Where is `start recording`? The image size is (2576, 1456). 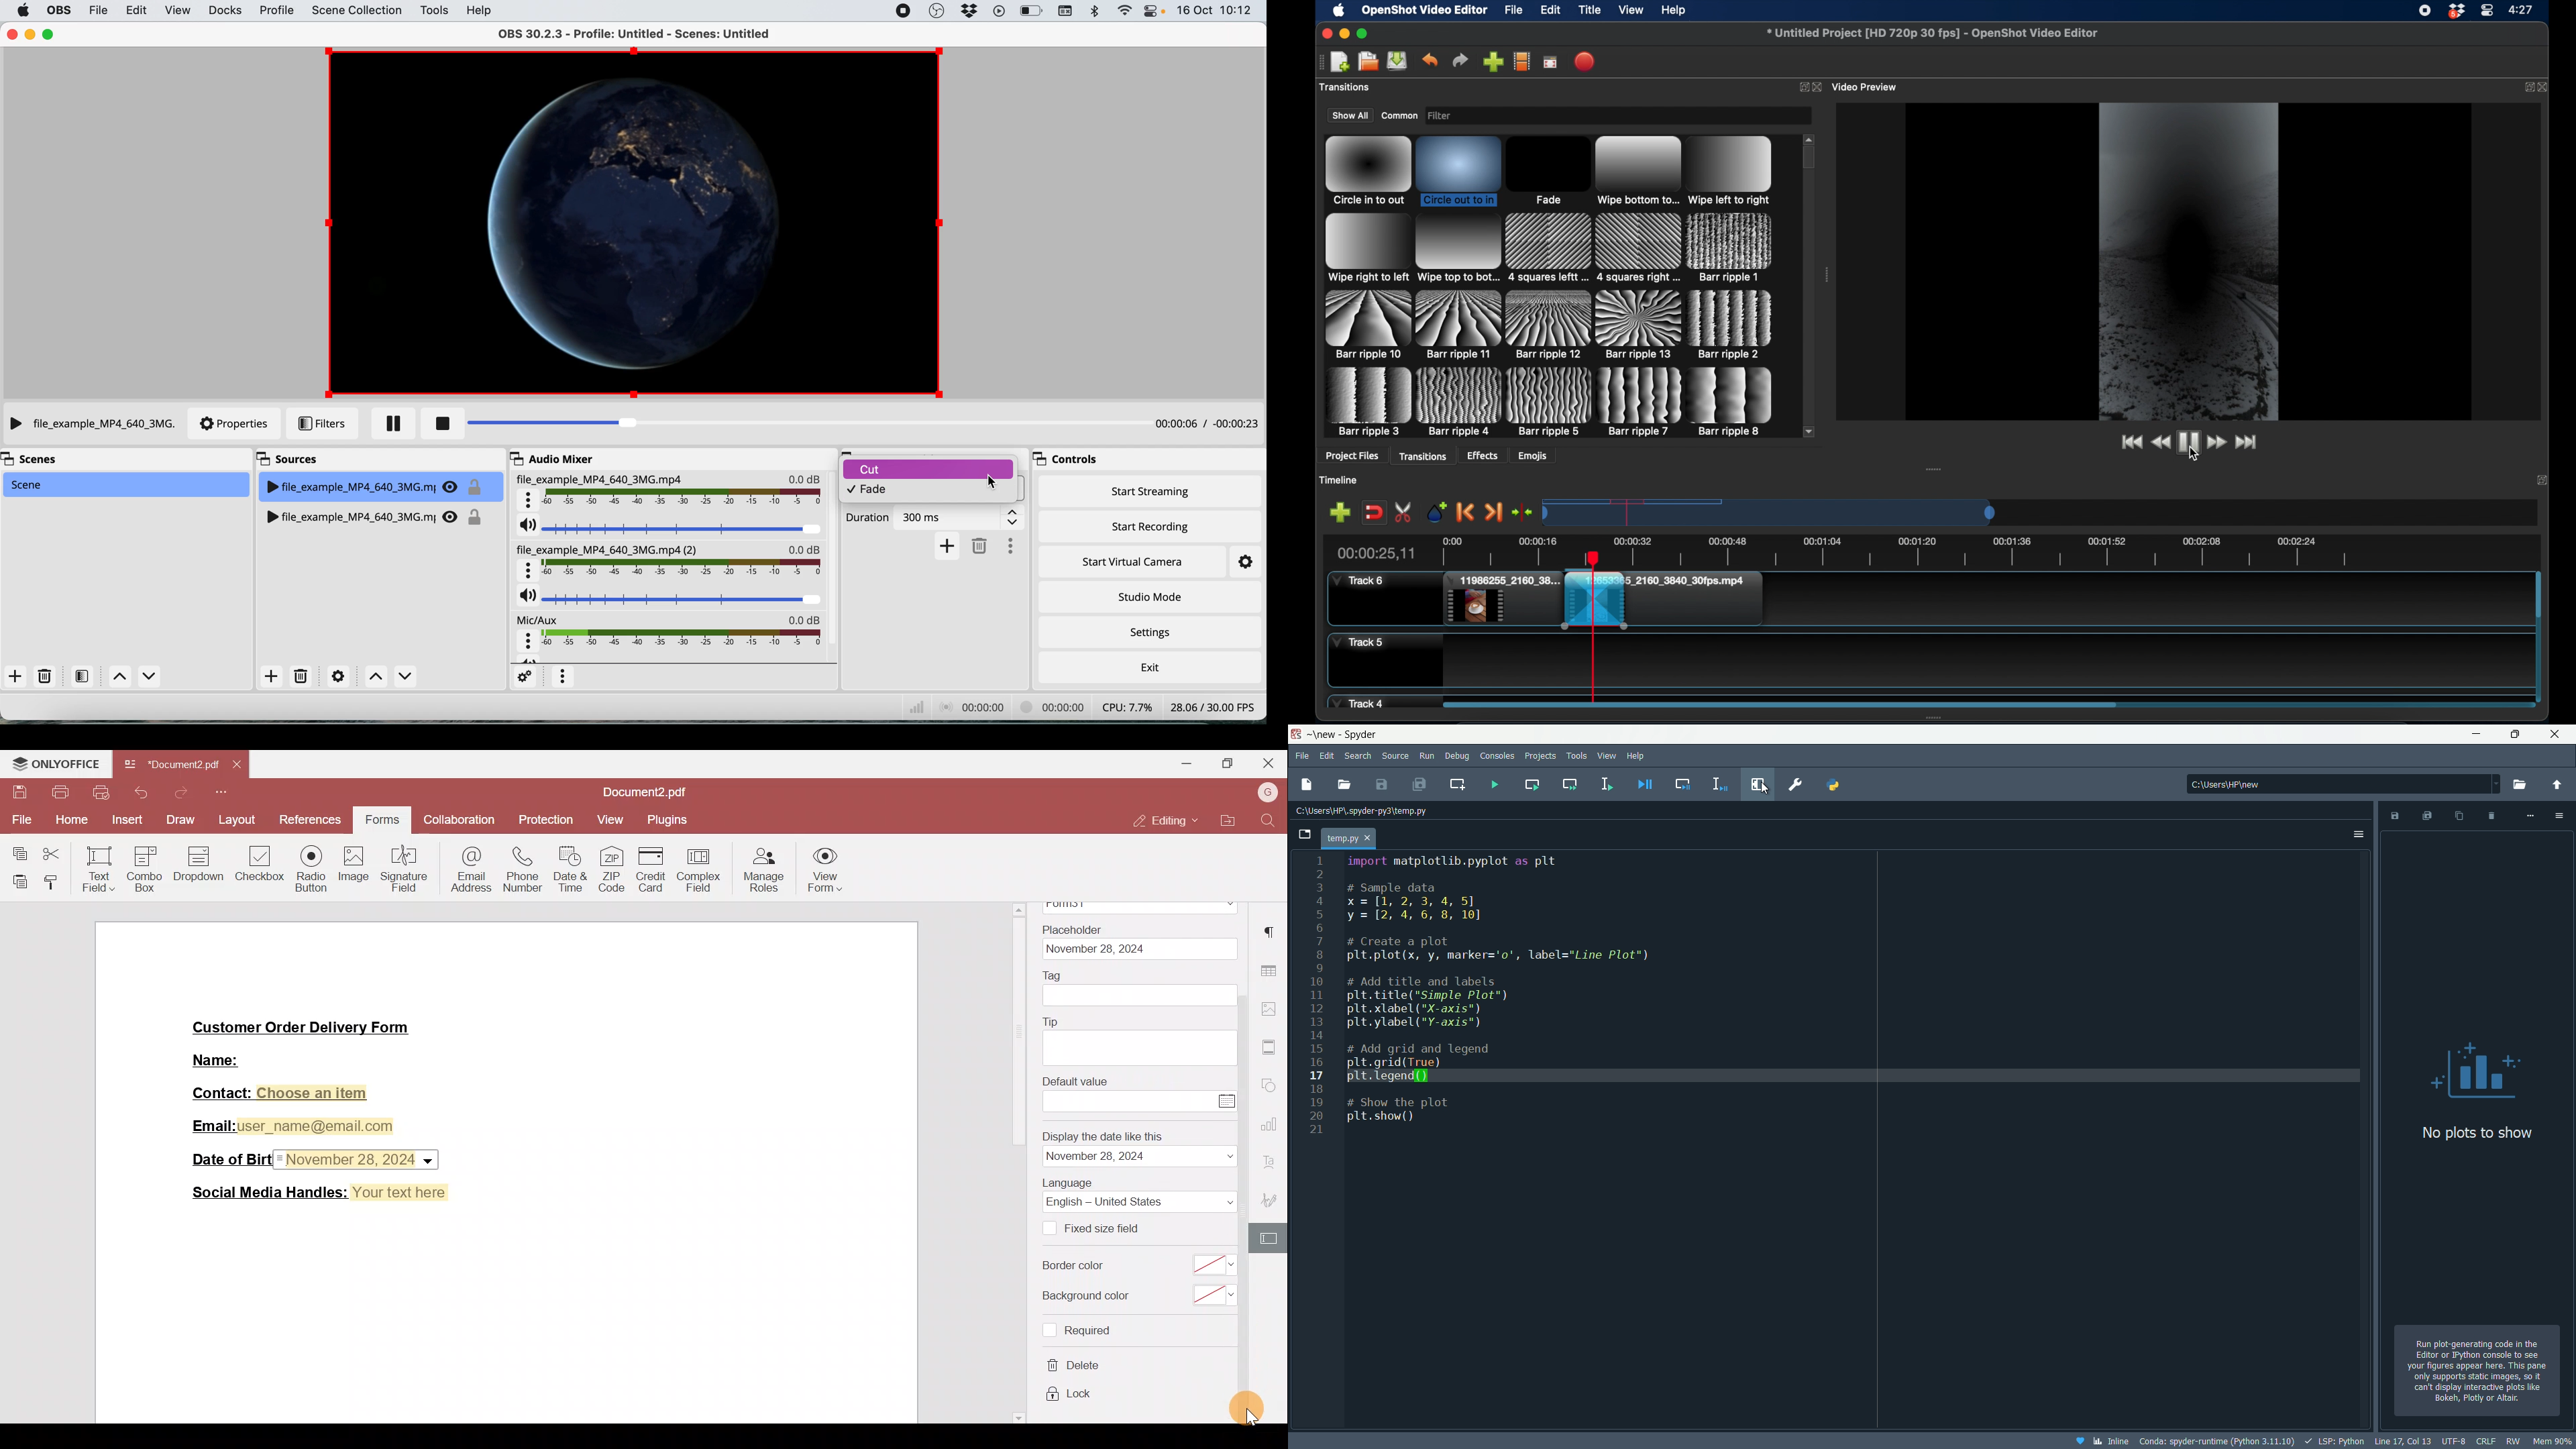 start recording is located at coordinates (1147, 525).